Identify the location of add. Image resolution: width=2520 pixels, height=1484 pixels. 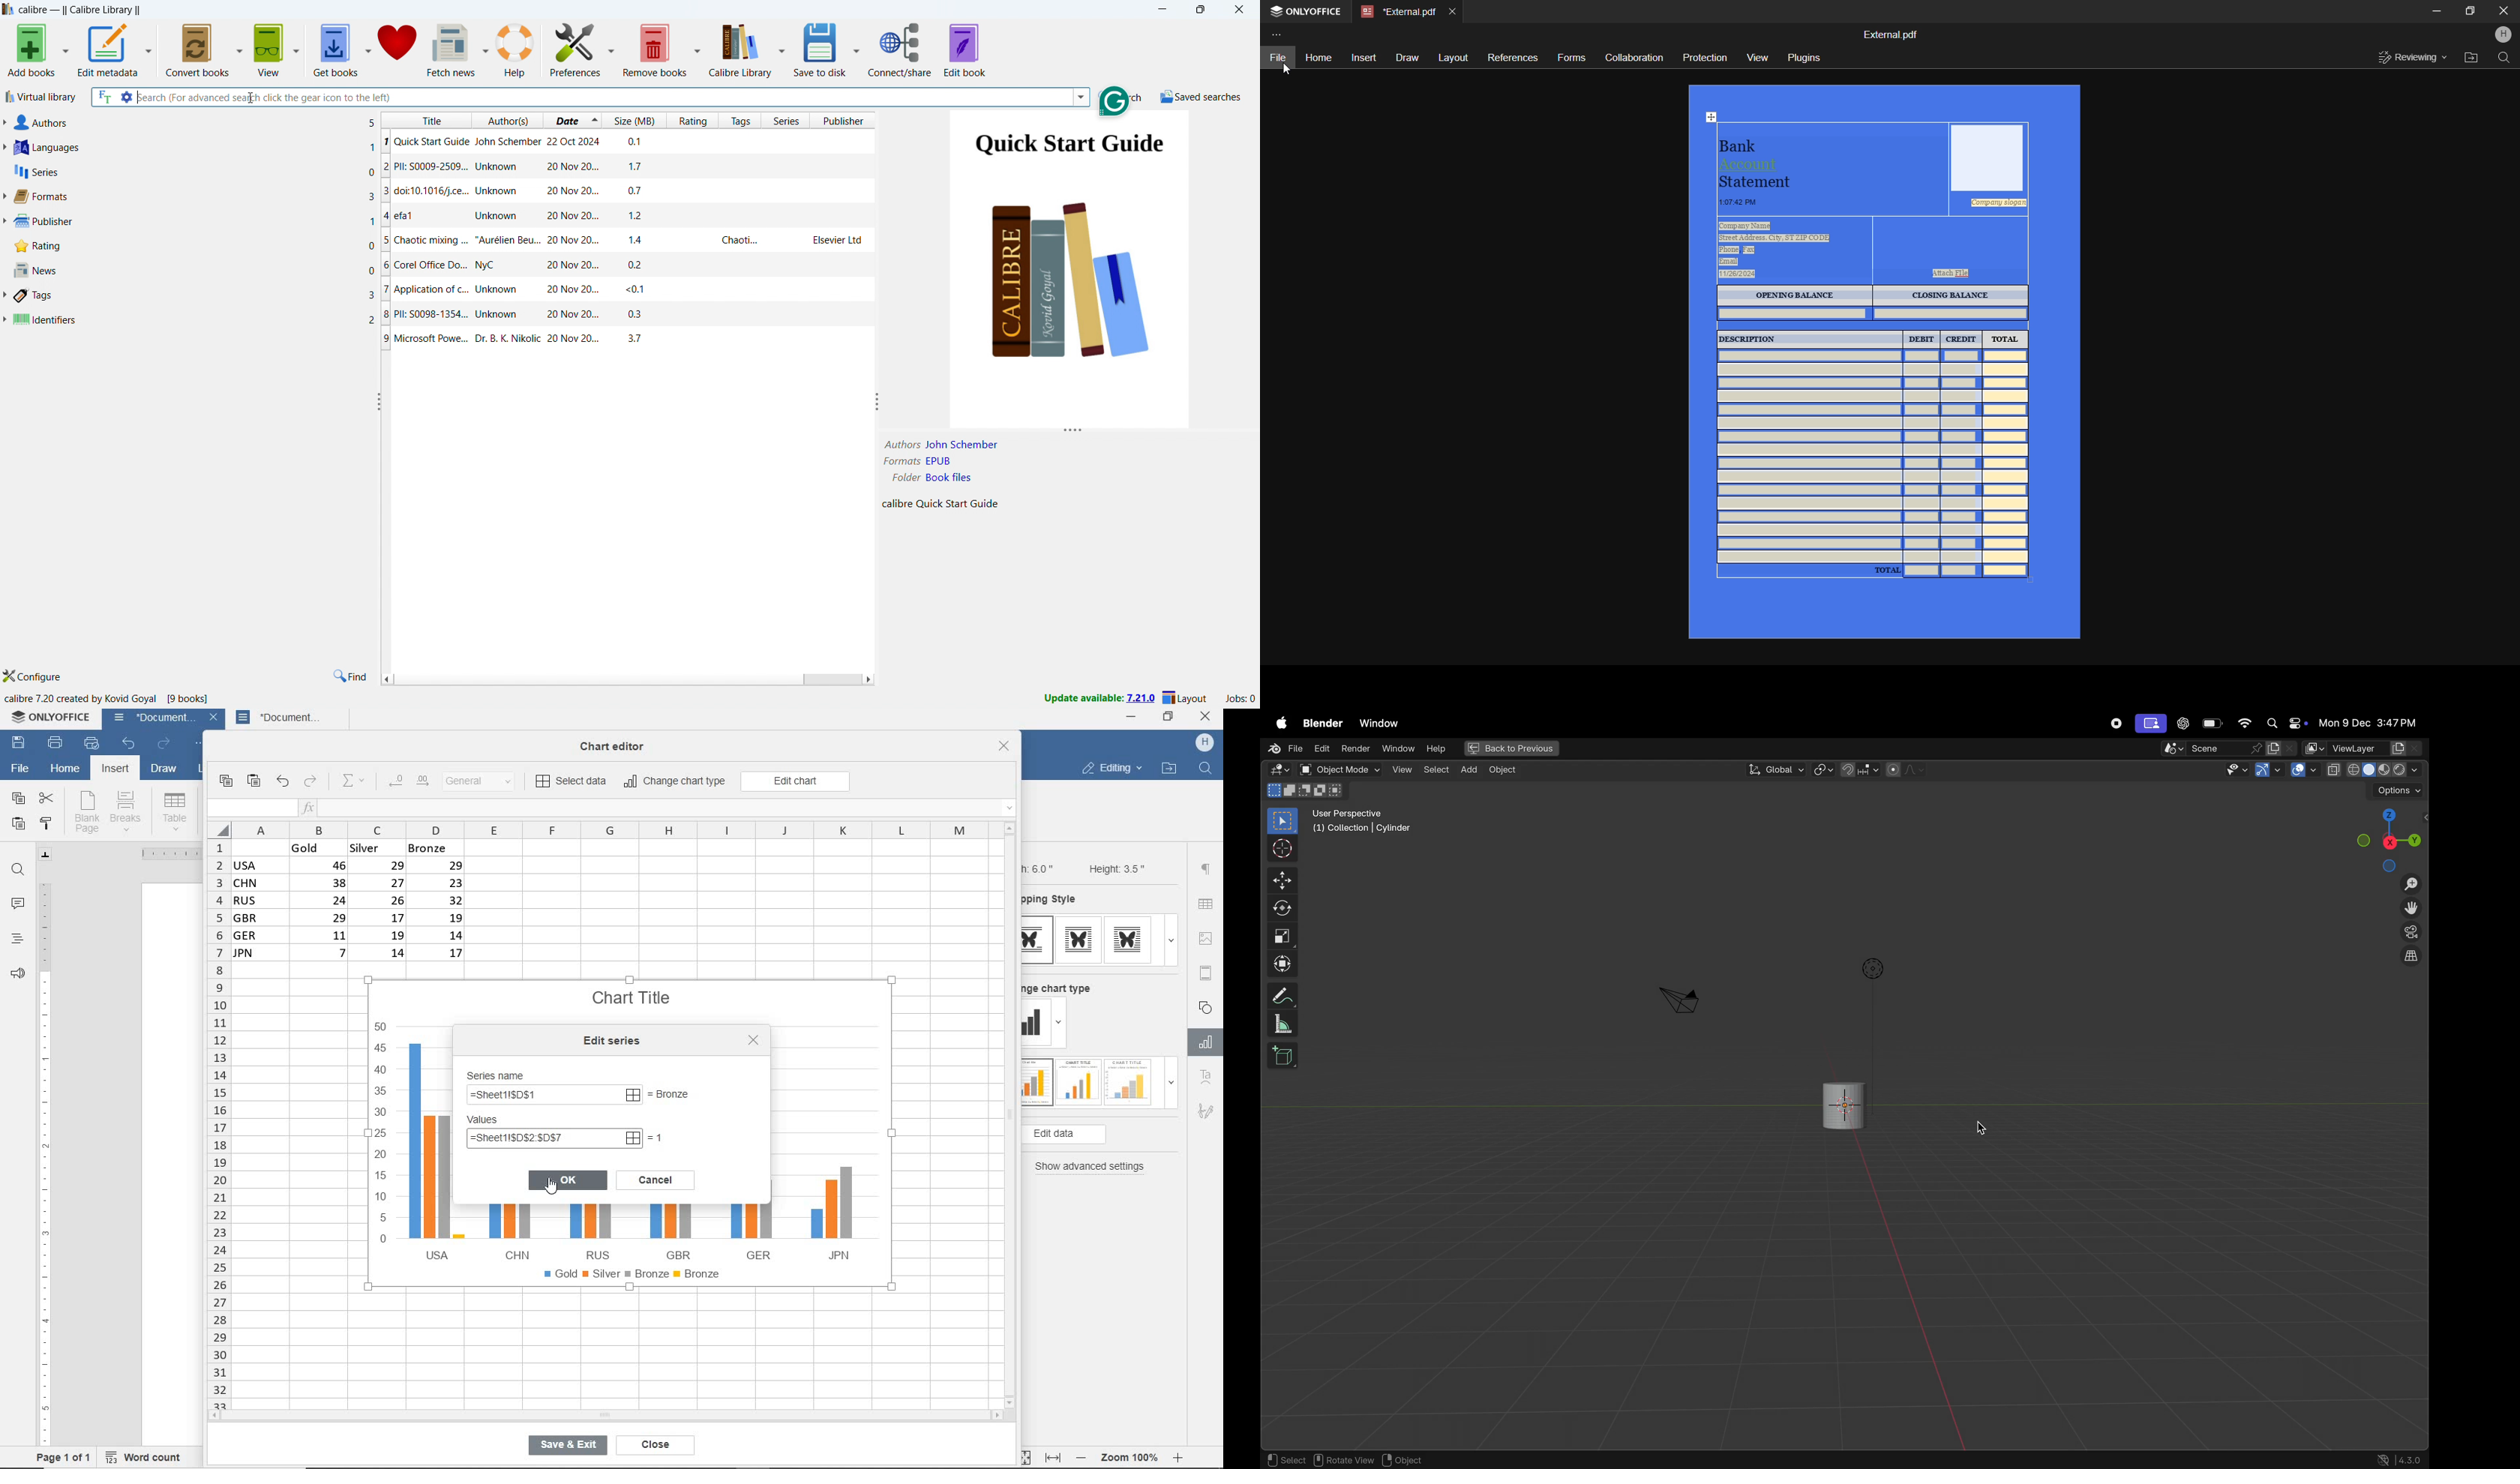
(1468, 771).